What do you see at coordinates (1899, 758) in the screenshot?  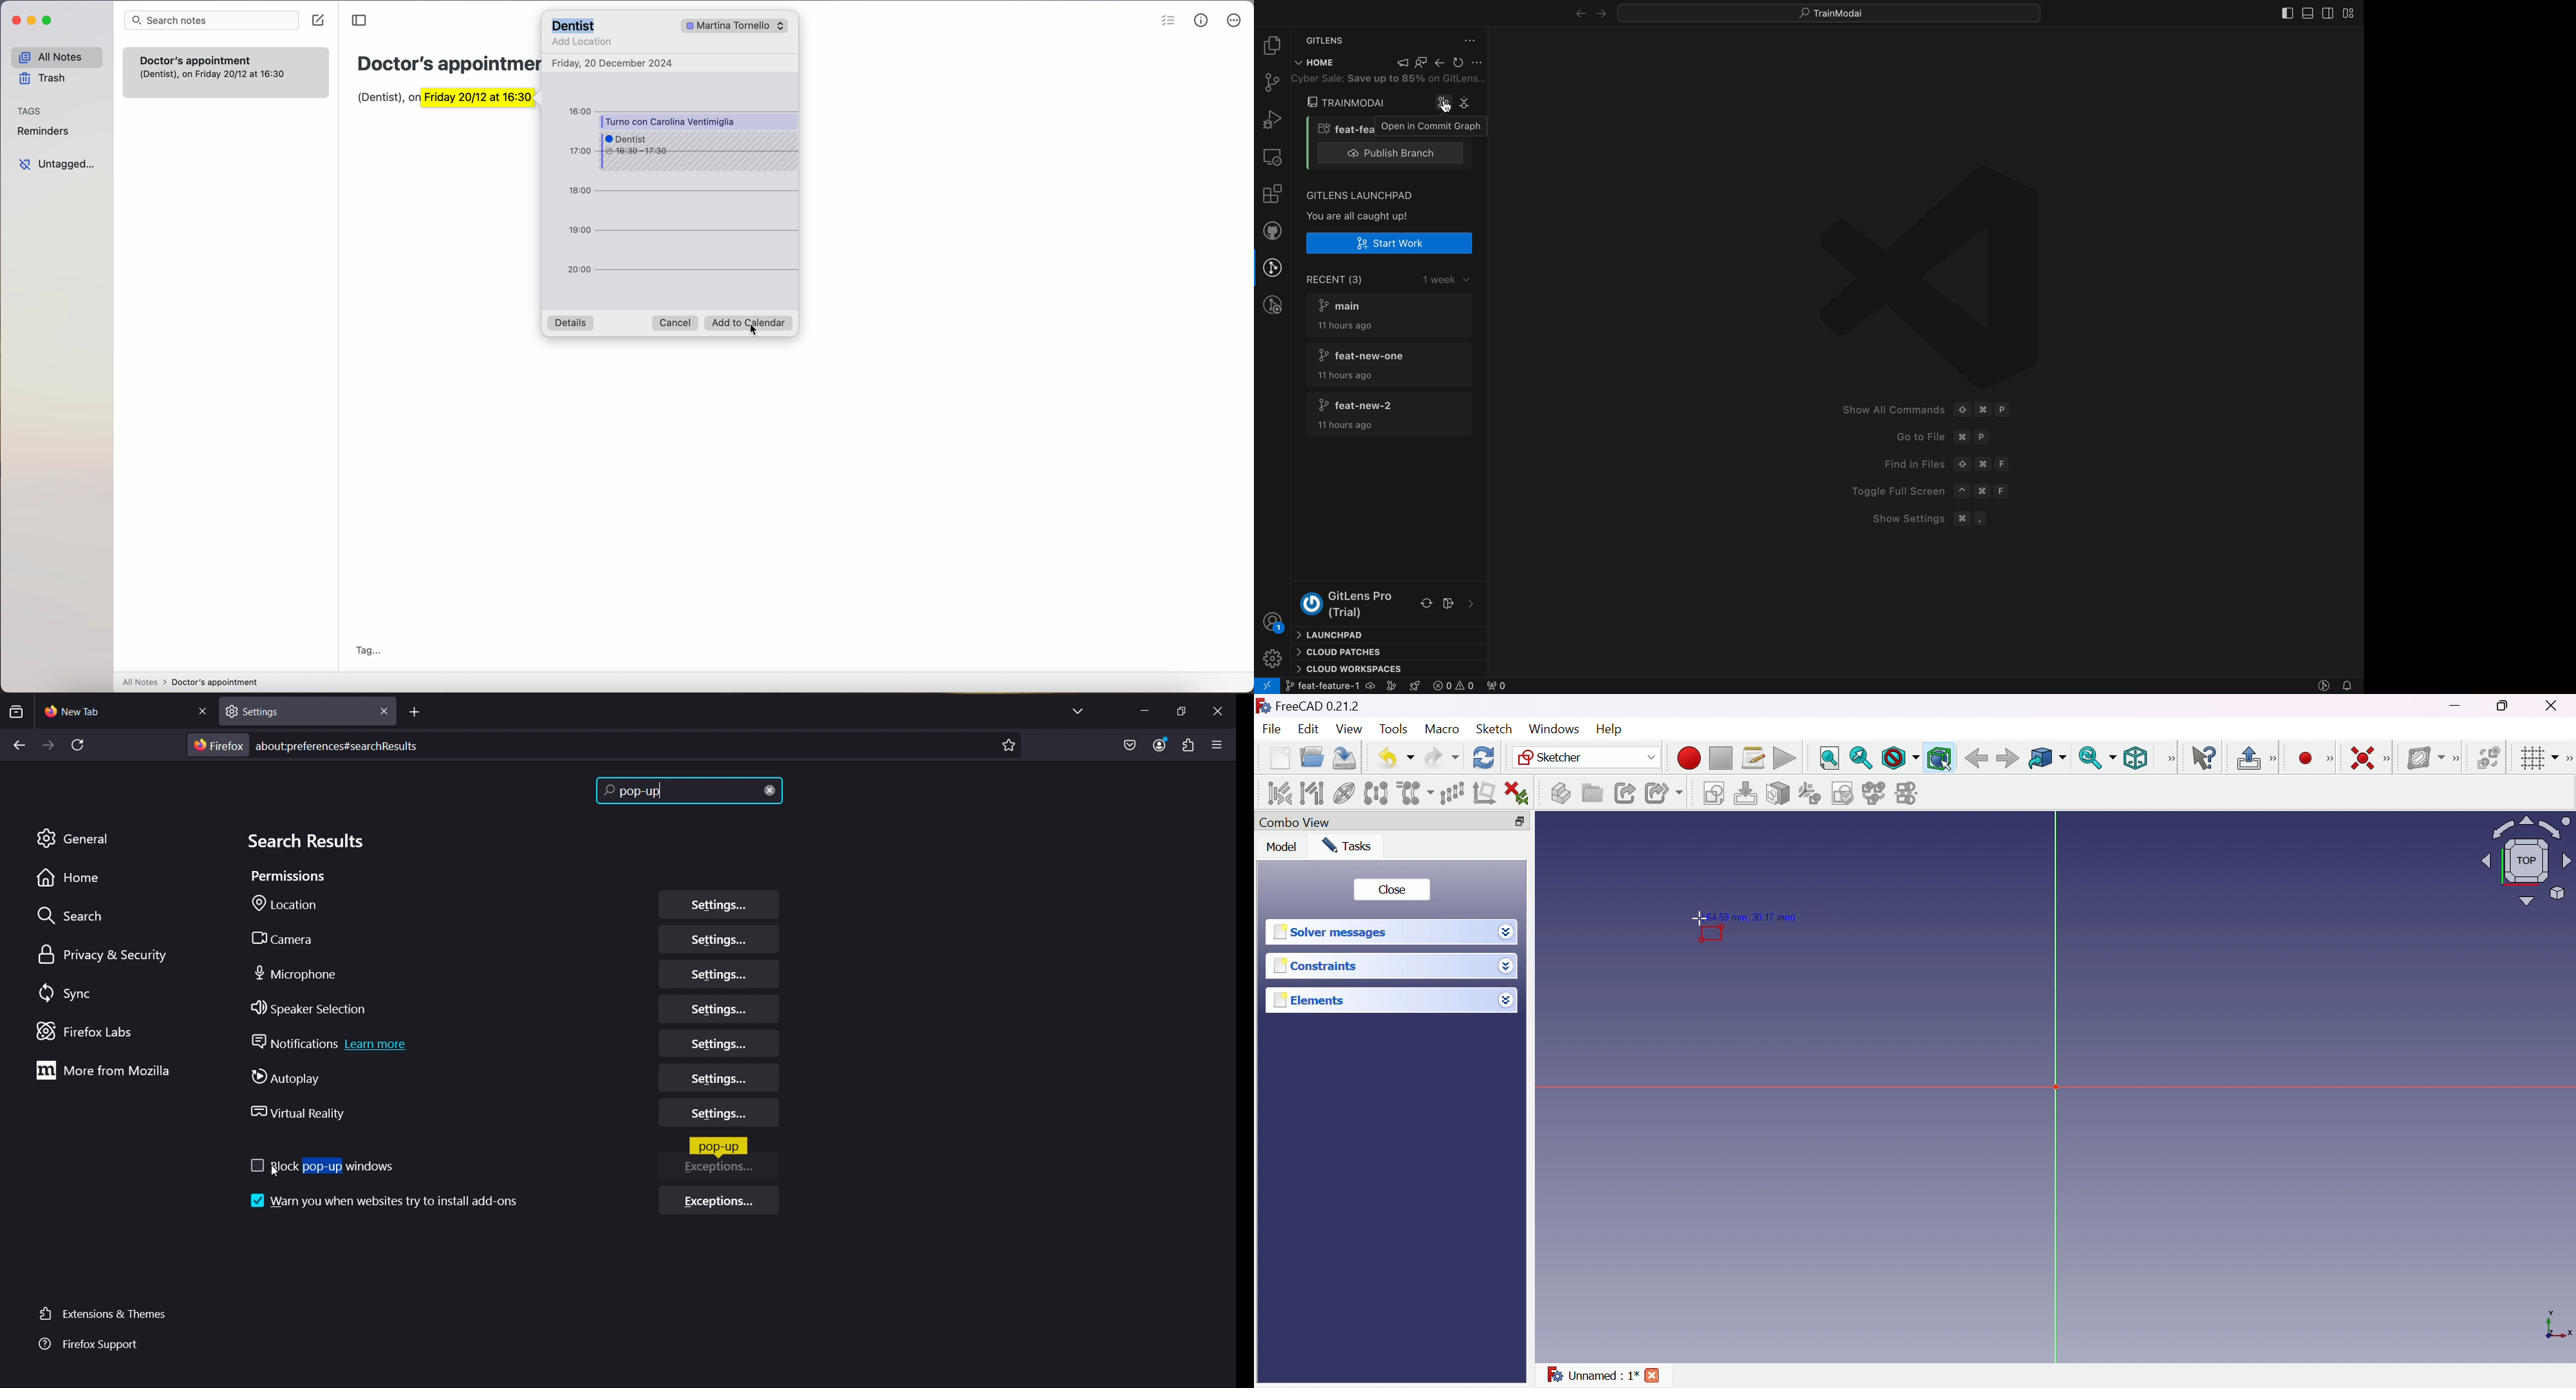 I see `Draw style` at bounding box center [1899, 758].